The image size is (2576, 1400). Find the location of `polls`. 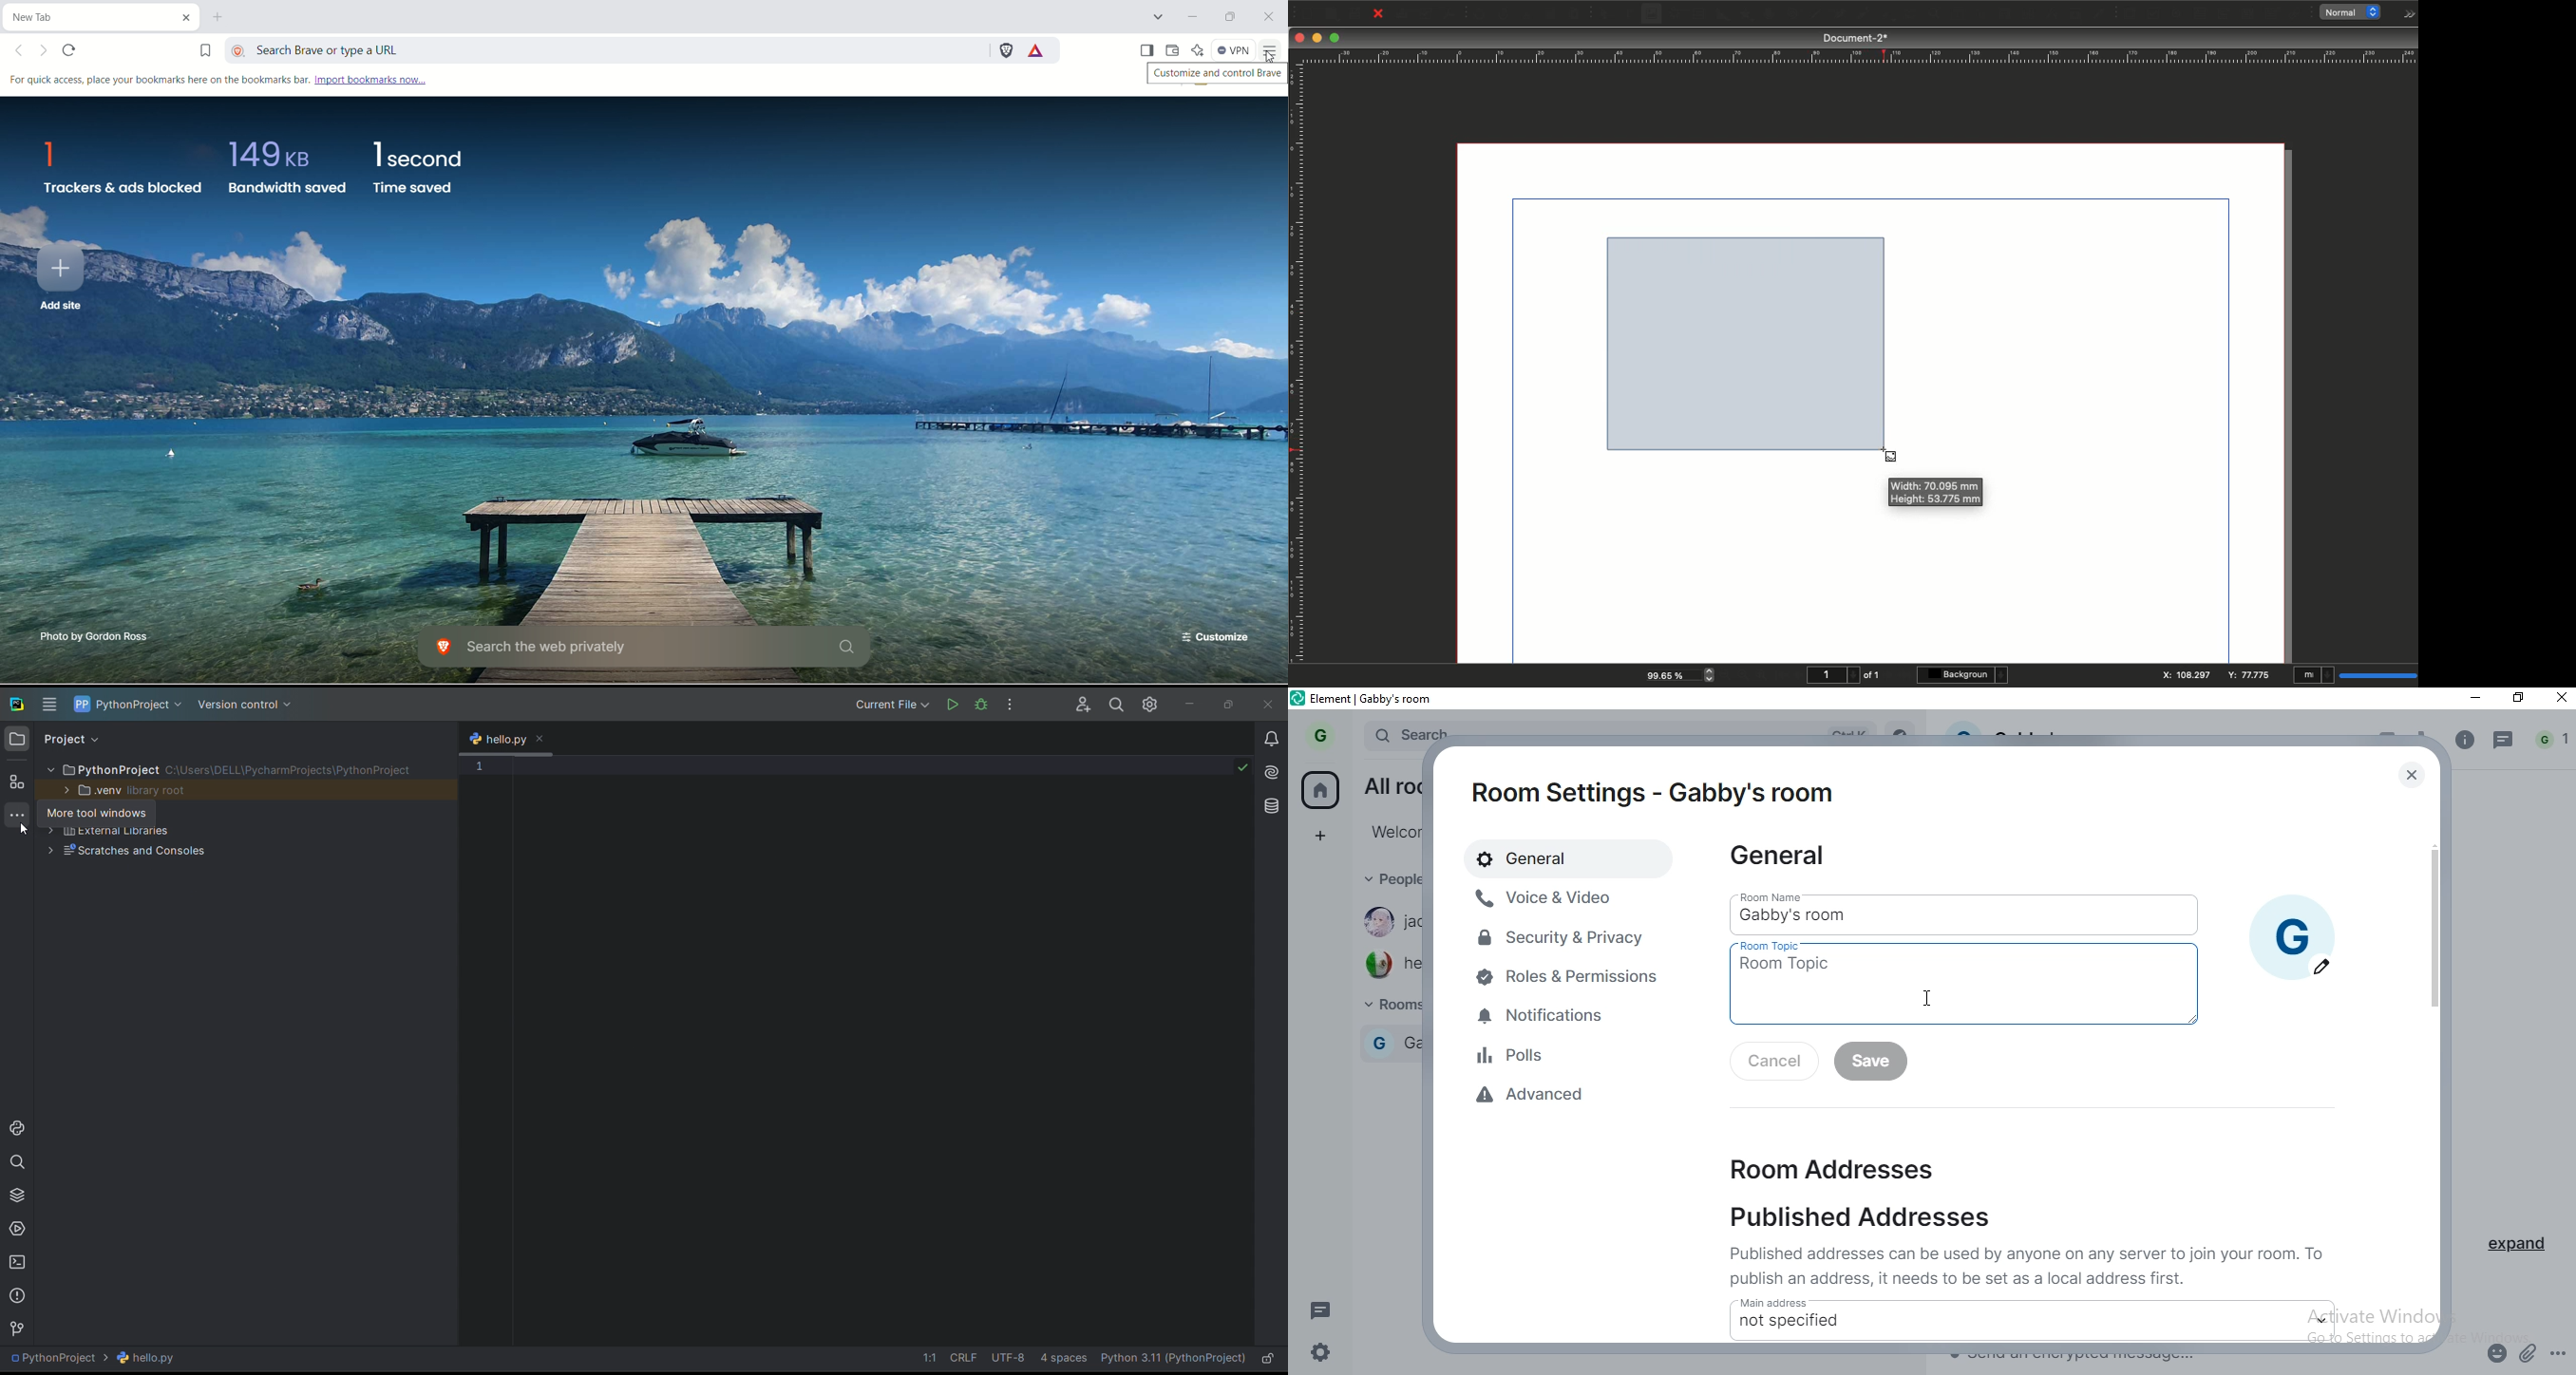

polls is located at coordinates (1573, 1053).